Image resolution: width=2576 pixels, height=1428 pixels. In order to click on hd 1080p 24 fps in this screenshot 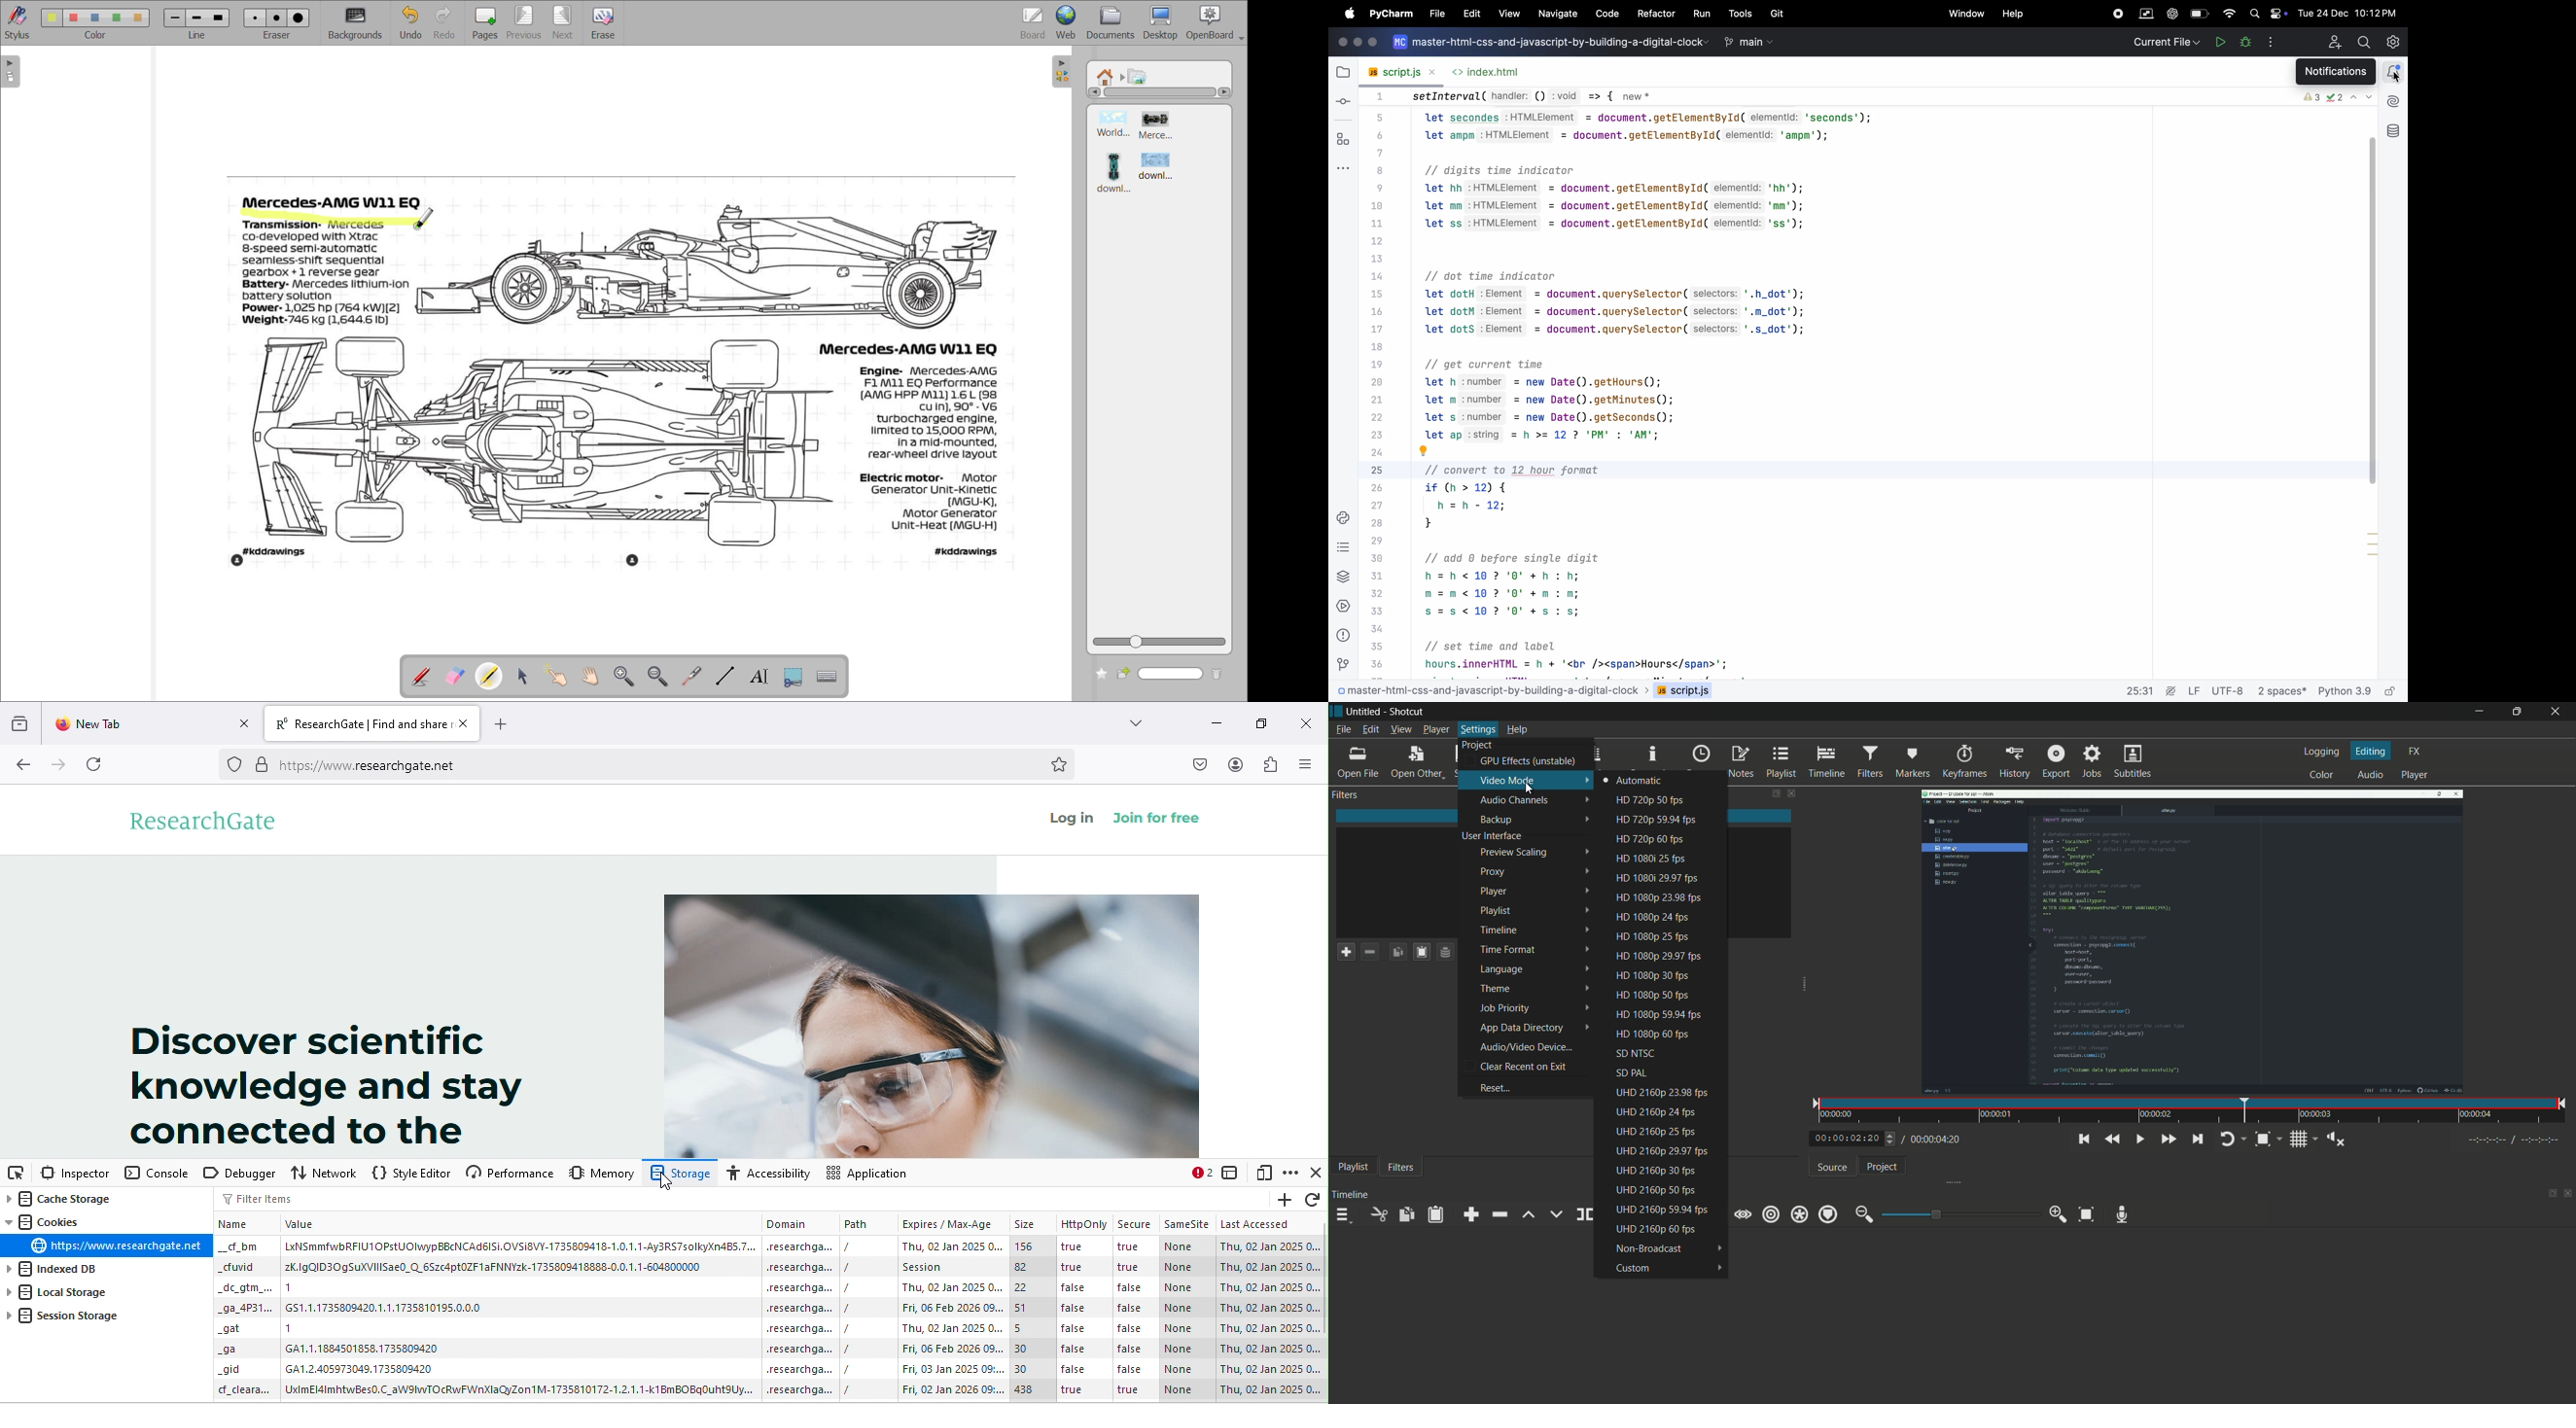, I will do `click(1665, 916)`.